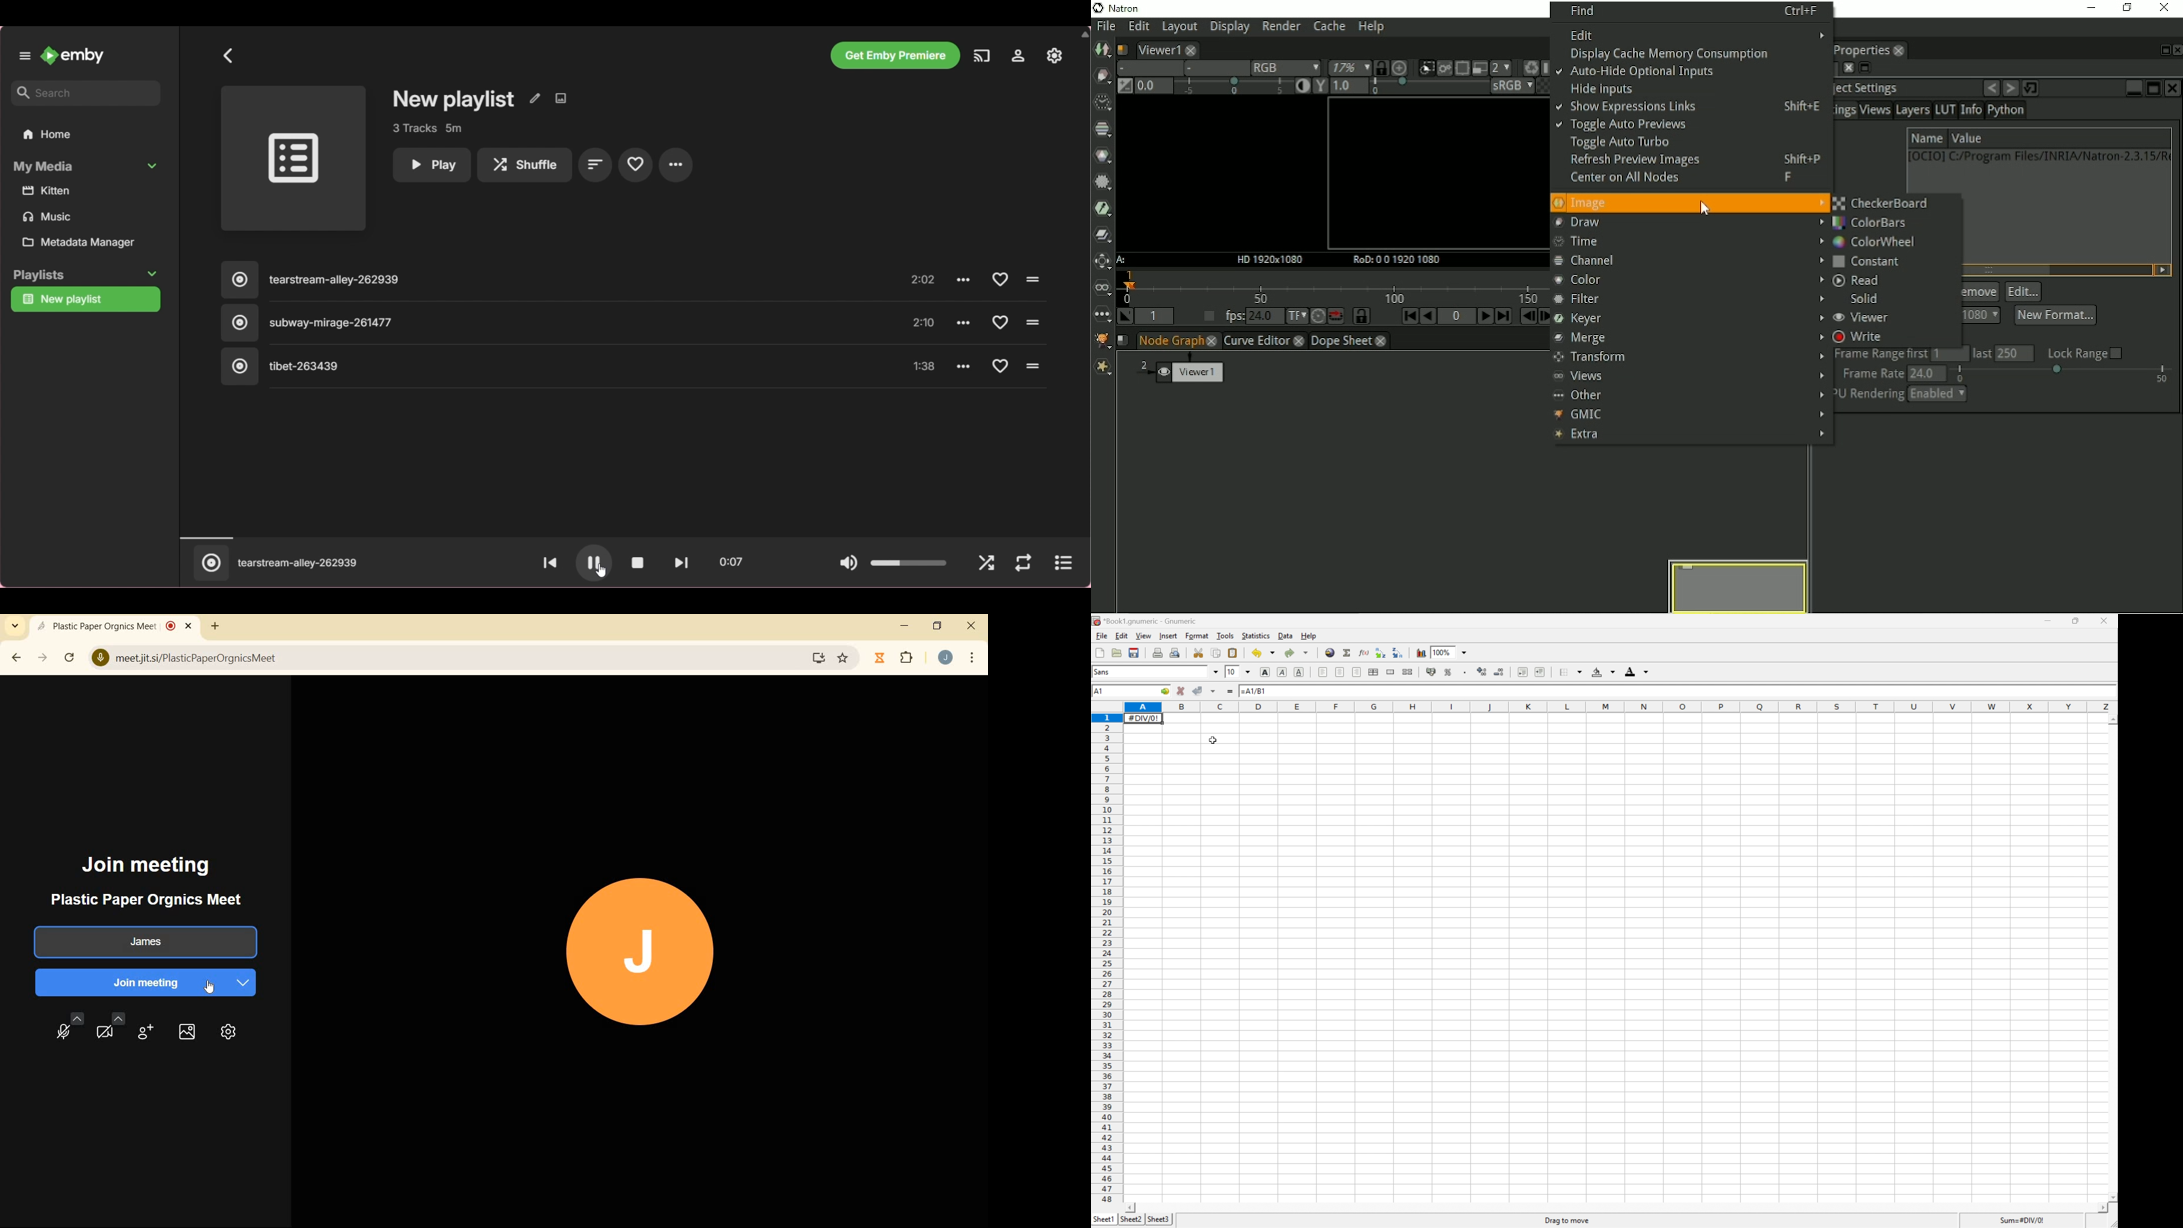 This screenshot has width=2184, height=1232. What do you see at coordinates (1104, 26) in the screenshot?
I see `File` at bounding box center [1104, 26].